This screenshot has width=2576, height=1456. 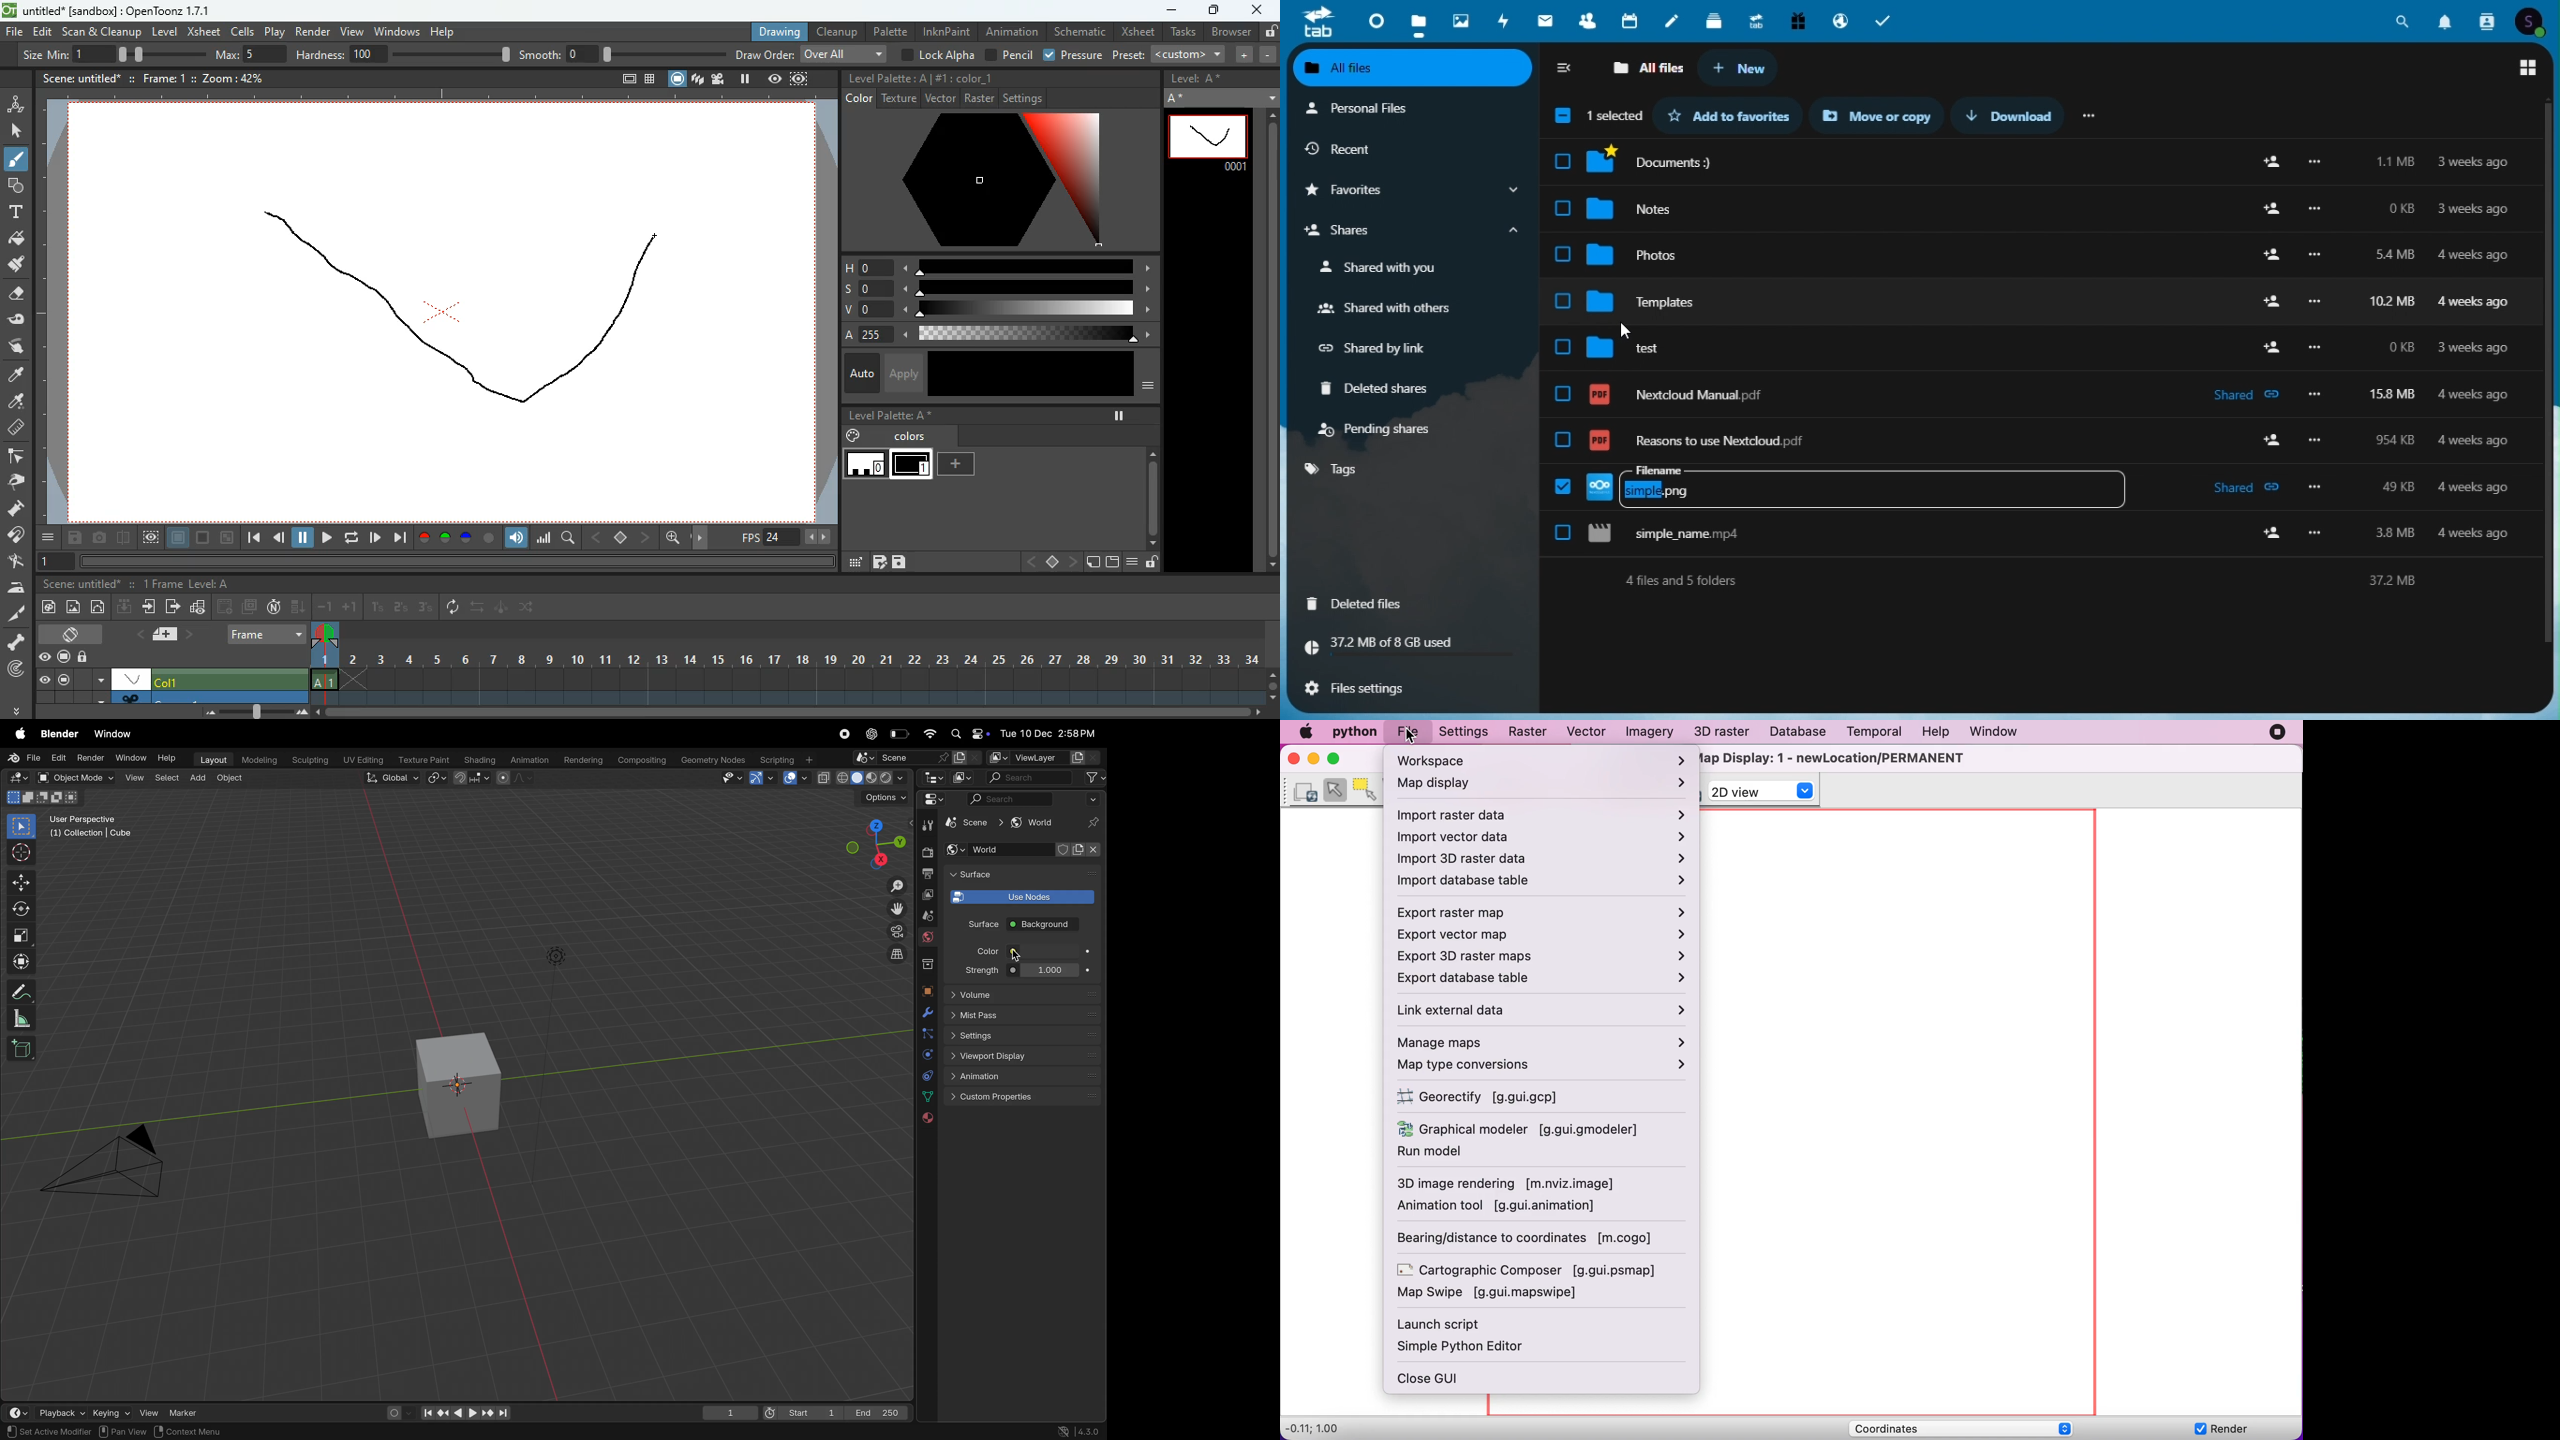 What do you see at coordinates (309, 760) in the screenshot?
I see `Sculpting` at bounding box center [309, 760].